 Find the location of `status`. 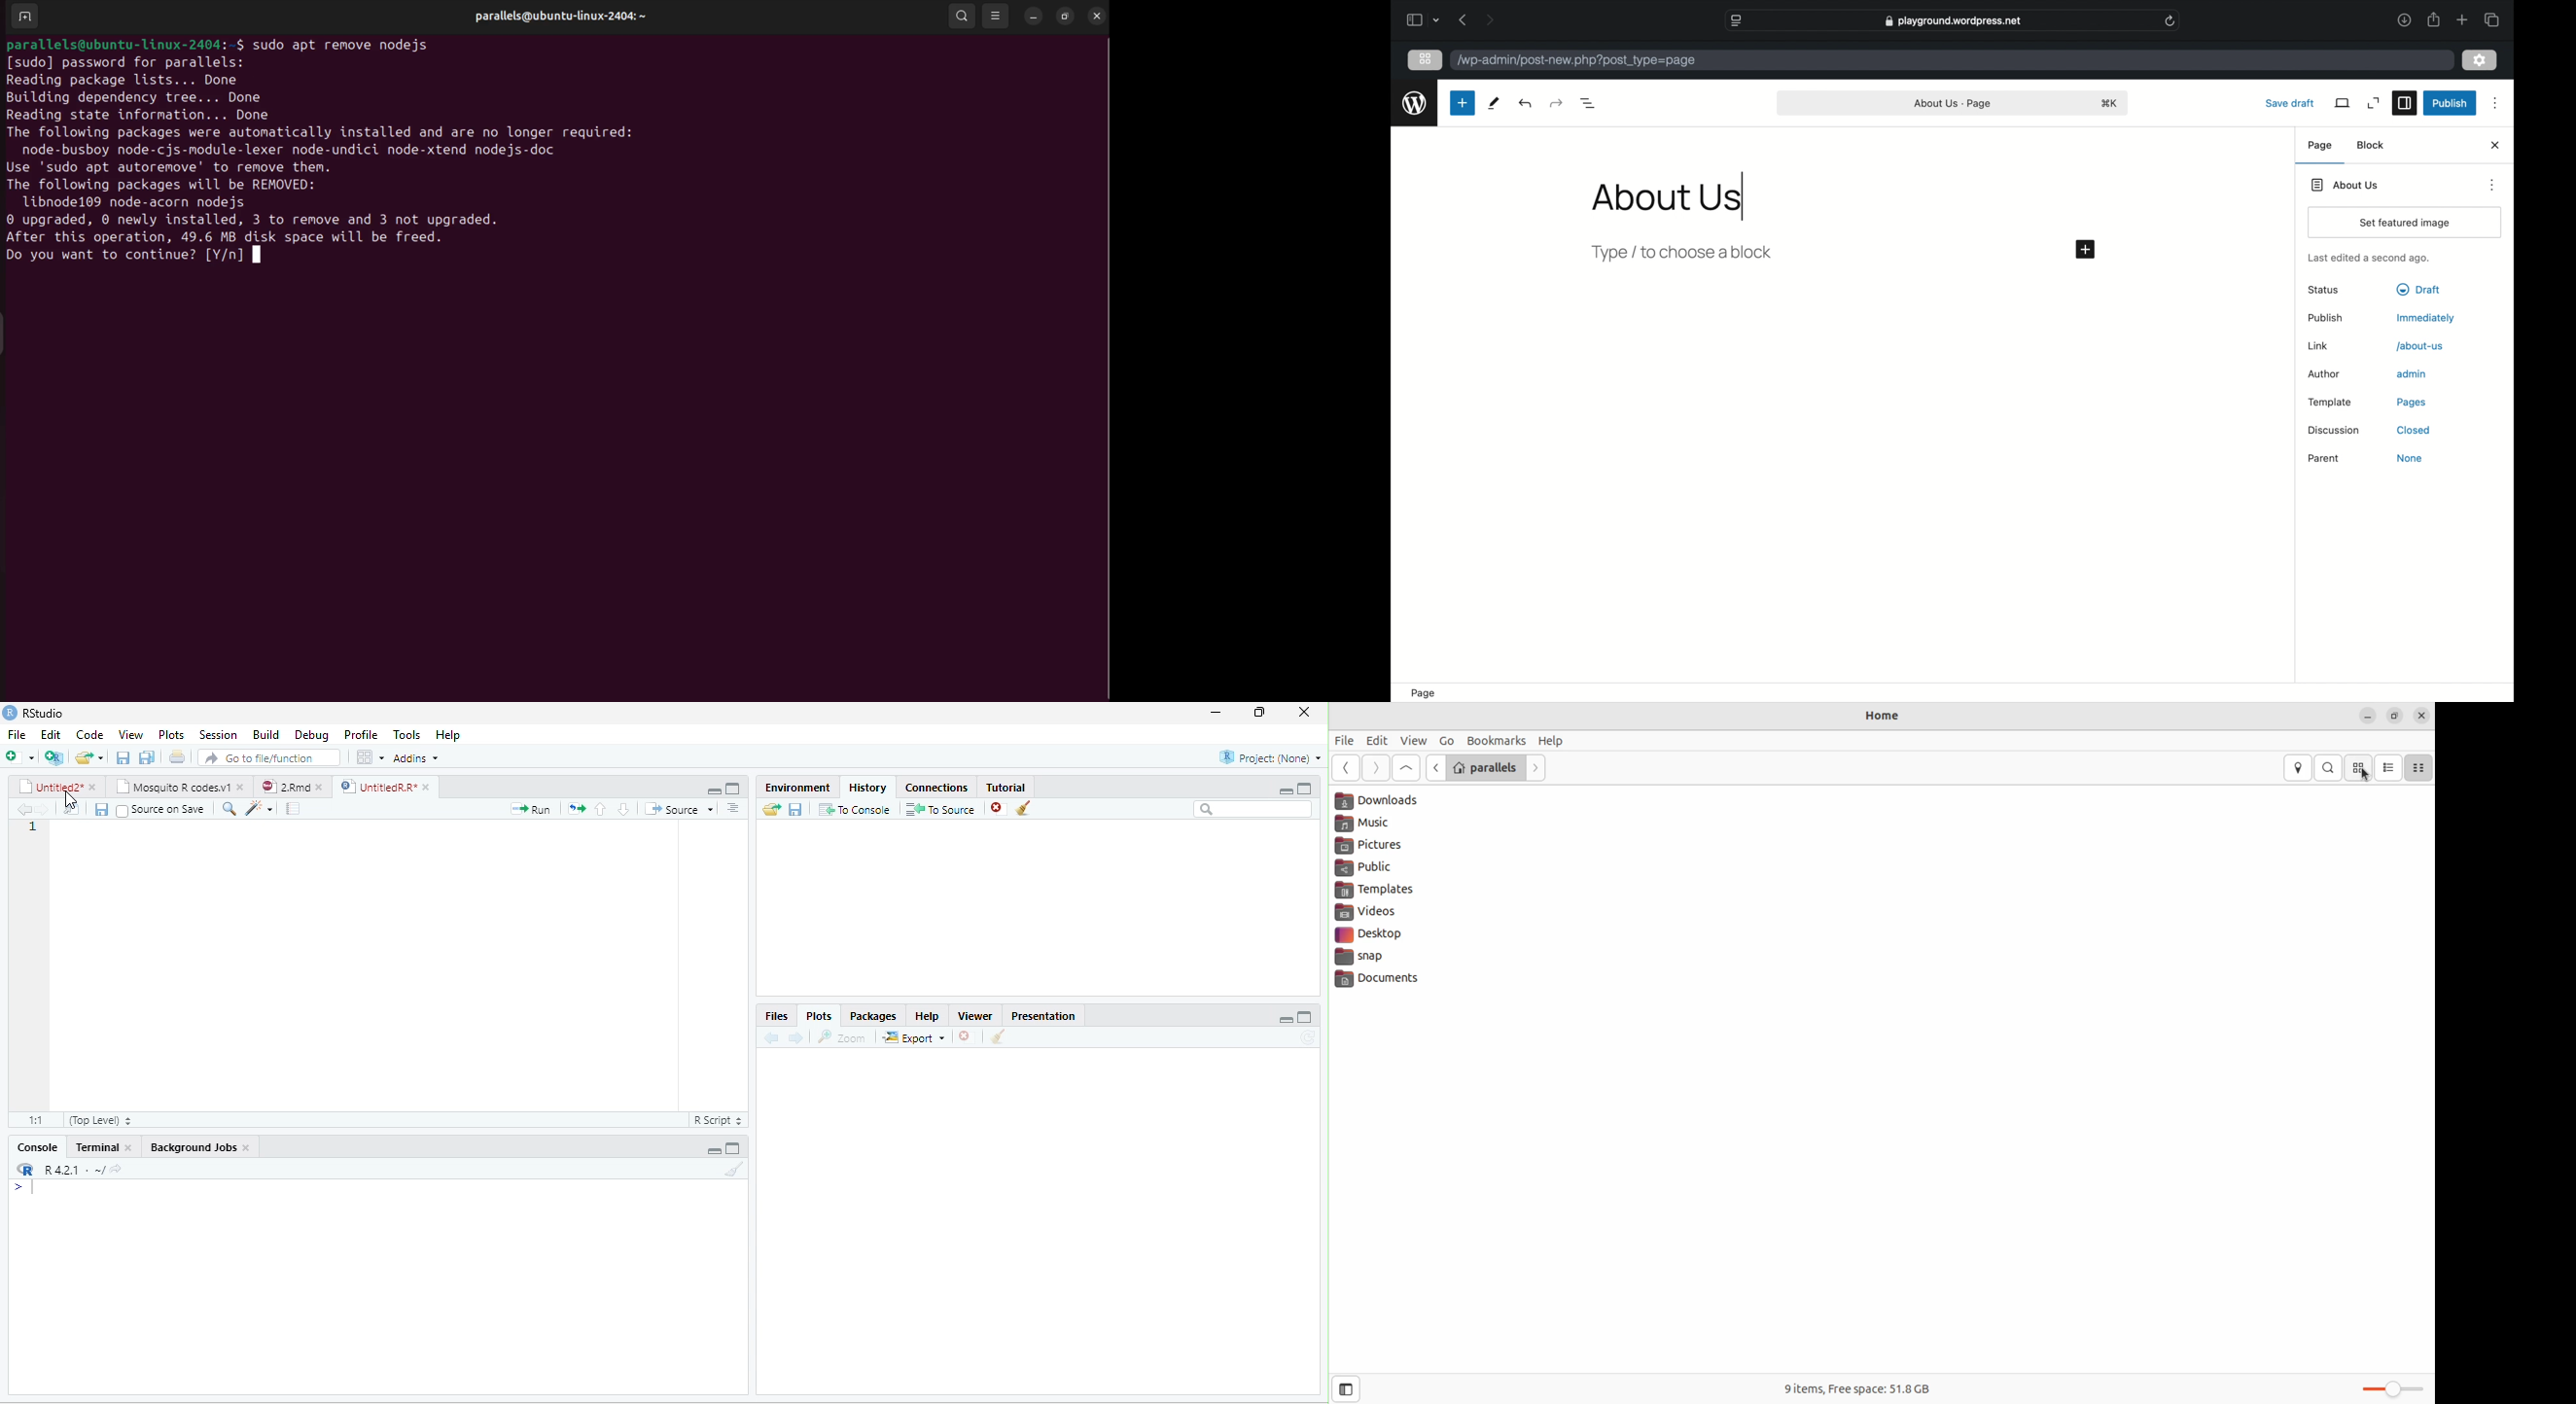

status is located at coordinates (2325, 291).